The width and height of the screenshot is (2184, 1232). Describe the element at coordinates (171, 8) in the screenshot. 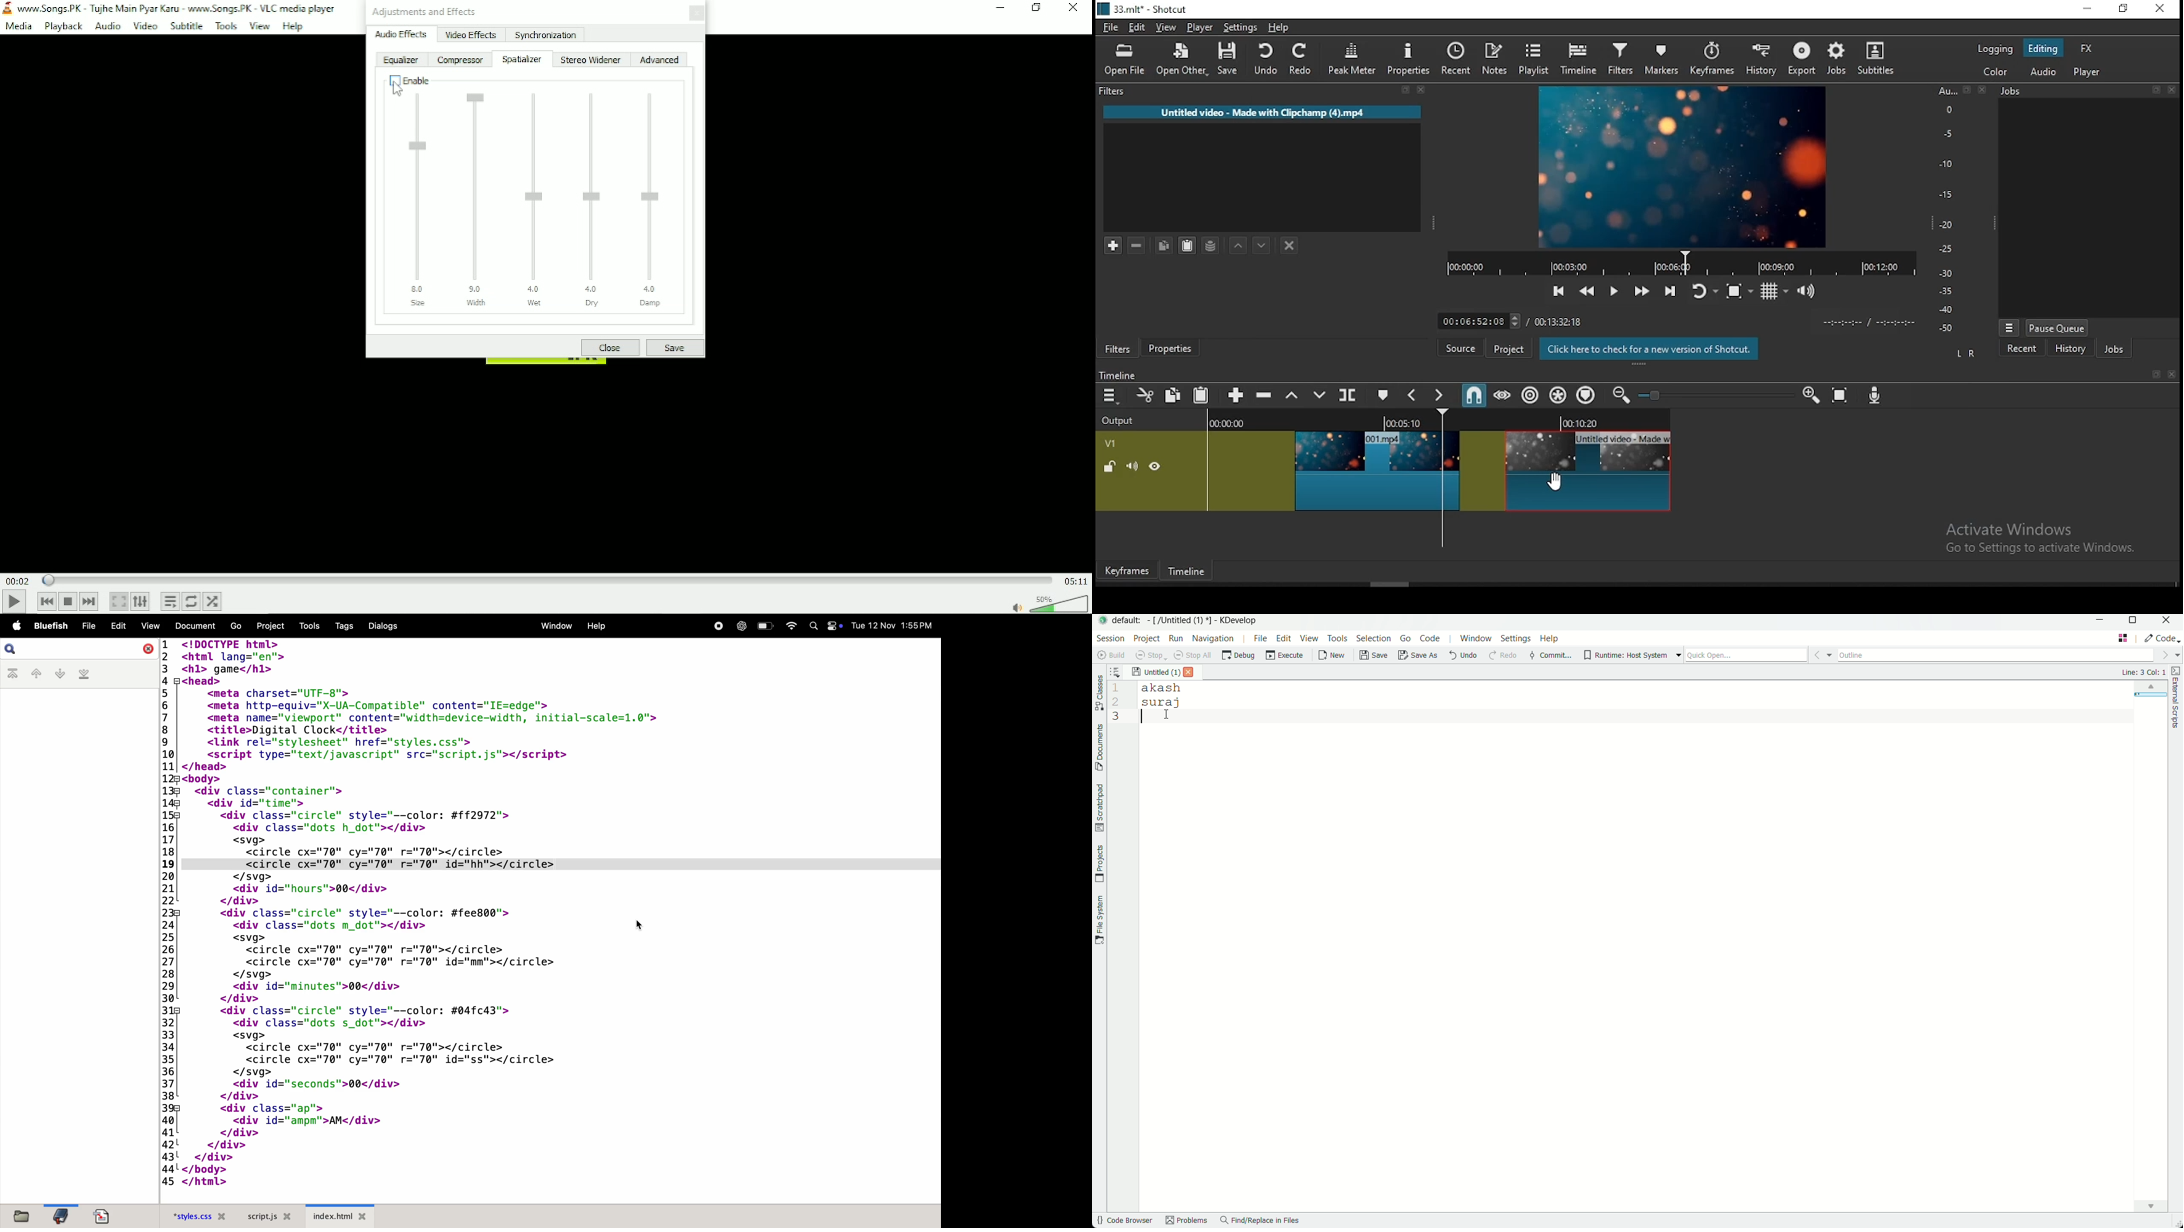

I see `www.Songs.PK - Tujhe Main Pyar Karu - www.Songs.PK - VLC media player` at that location.